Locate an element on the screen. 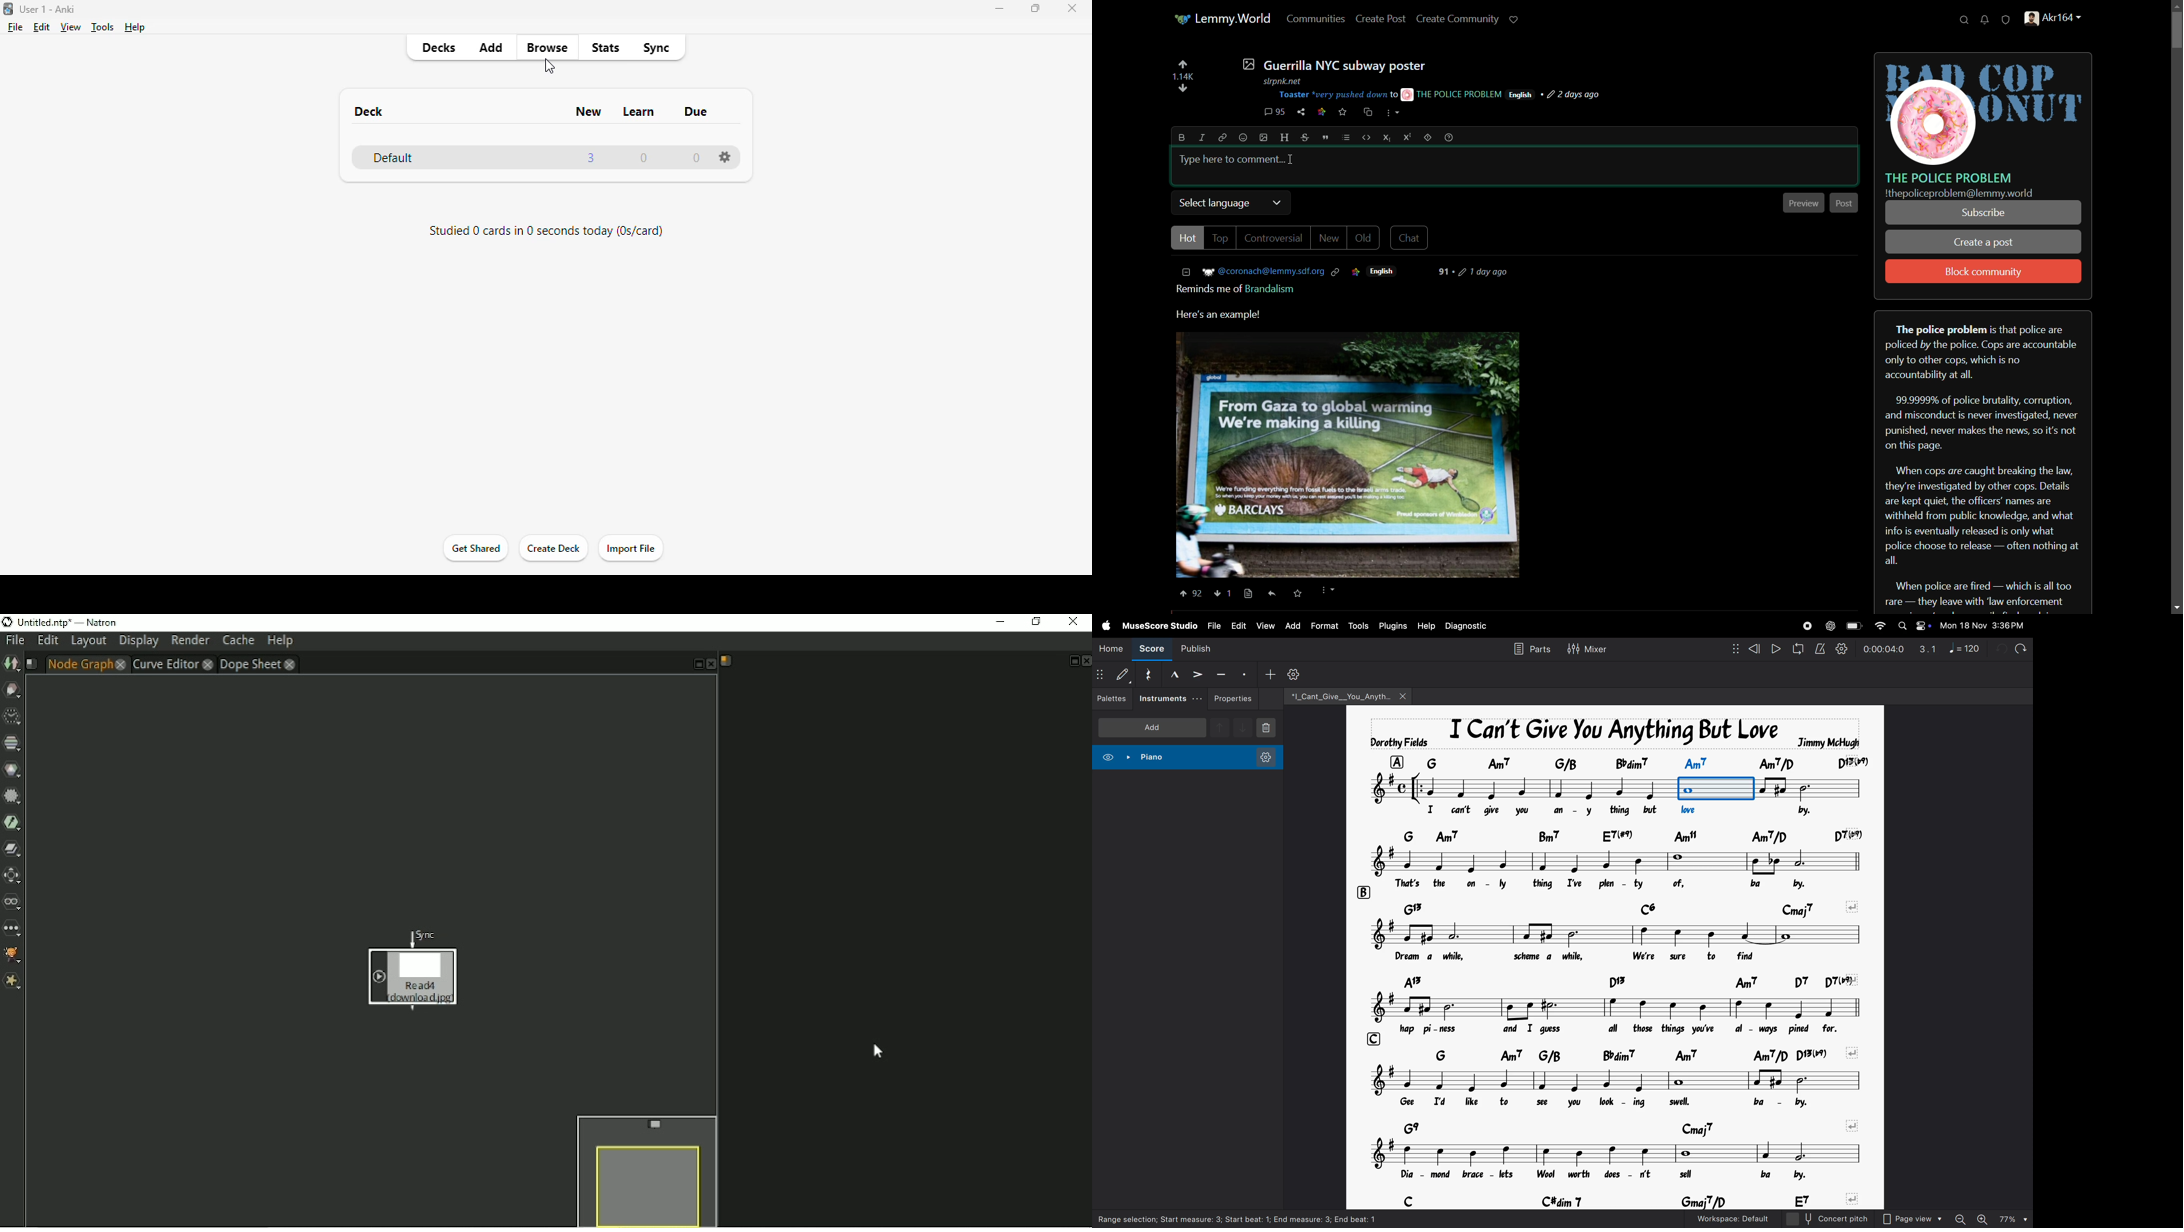  reset is located at coordinates (1150, 674).